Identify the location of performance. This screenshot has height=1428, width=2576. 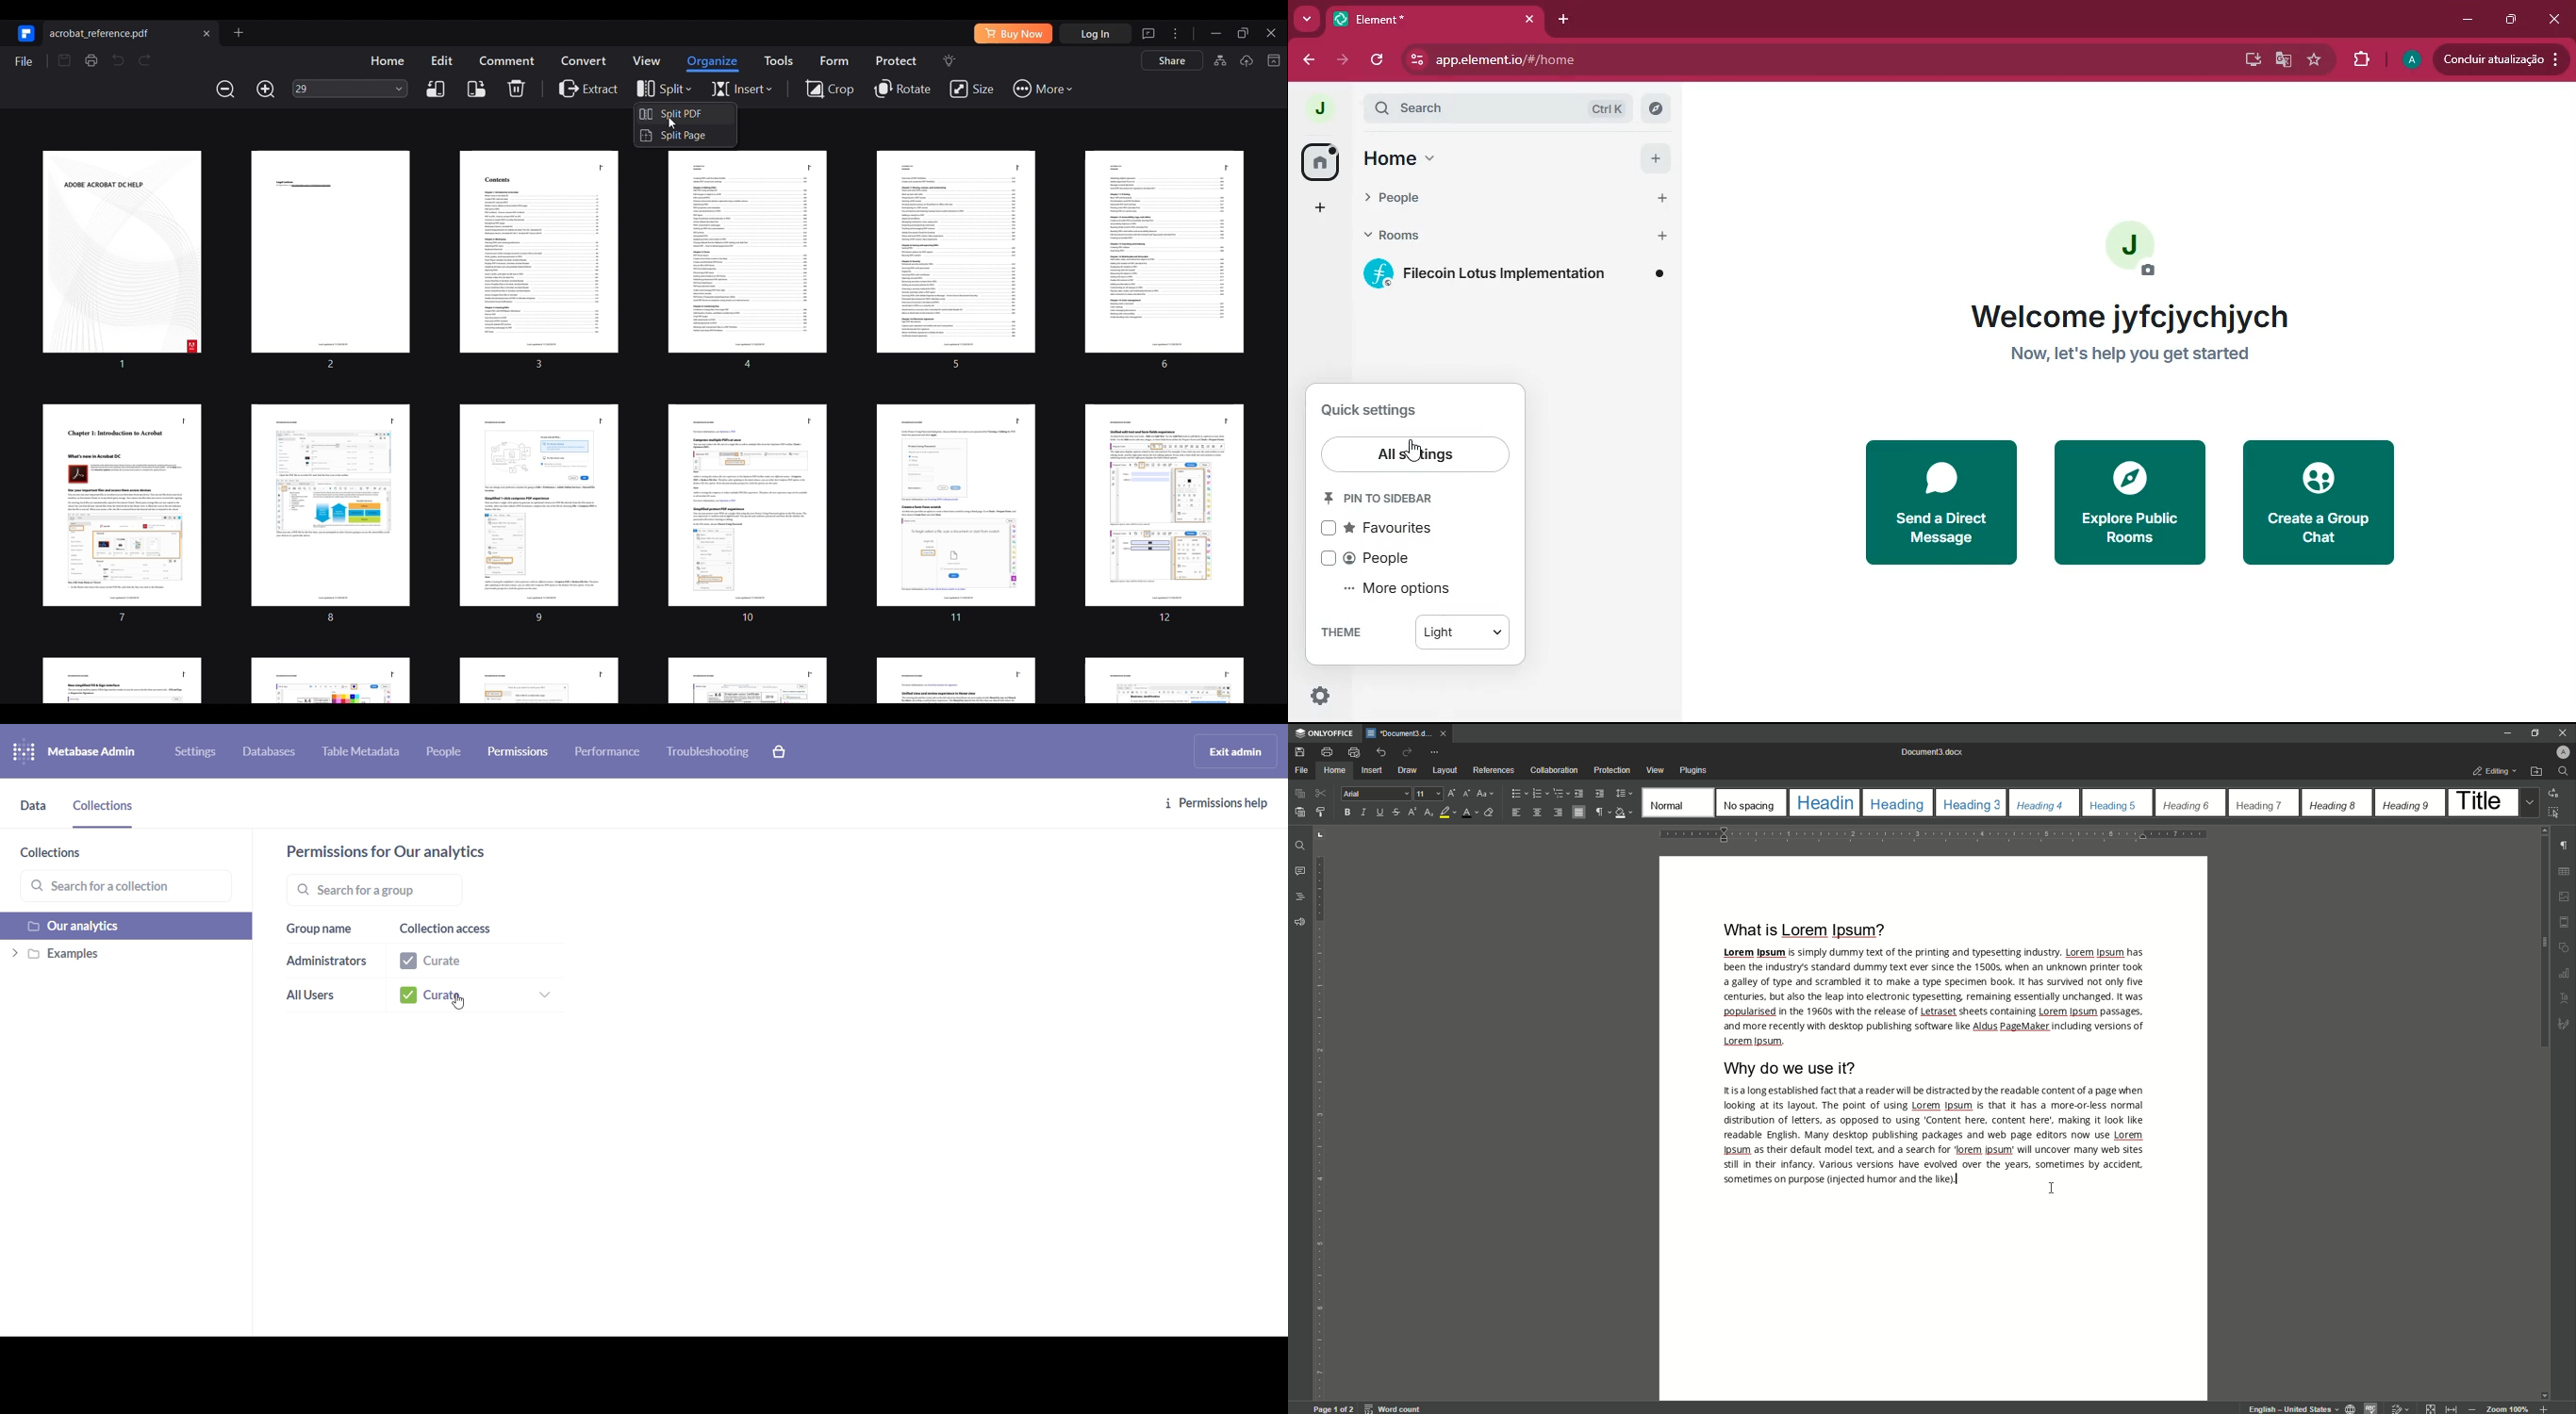
(610, 755).